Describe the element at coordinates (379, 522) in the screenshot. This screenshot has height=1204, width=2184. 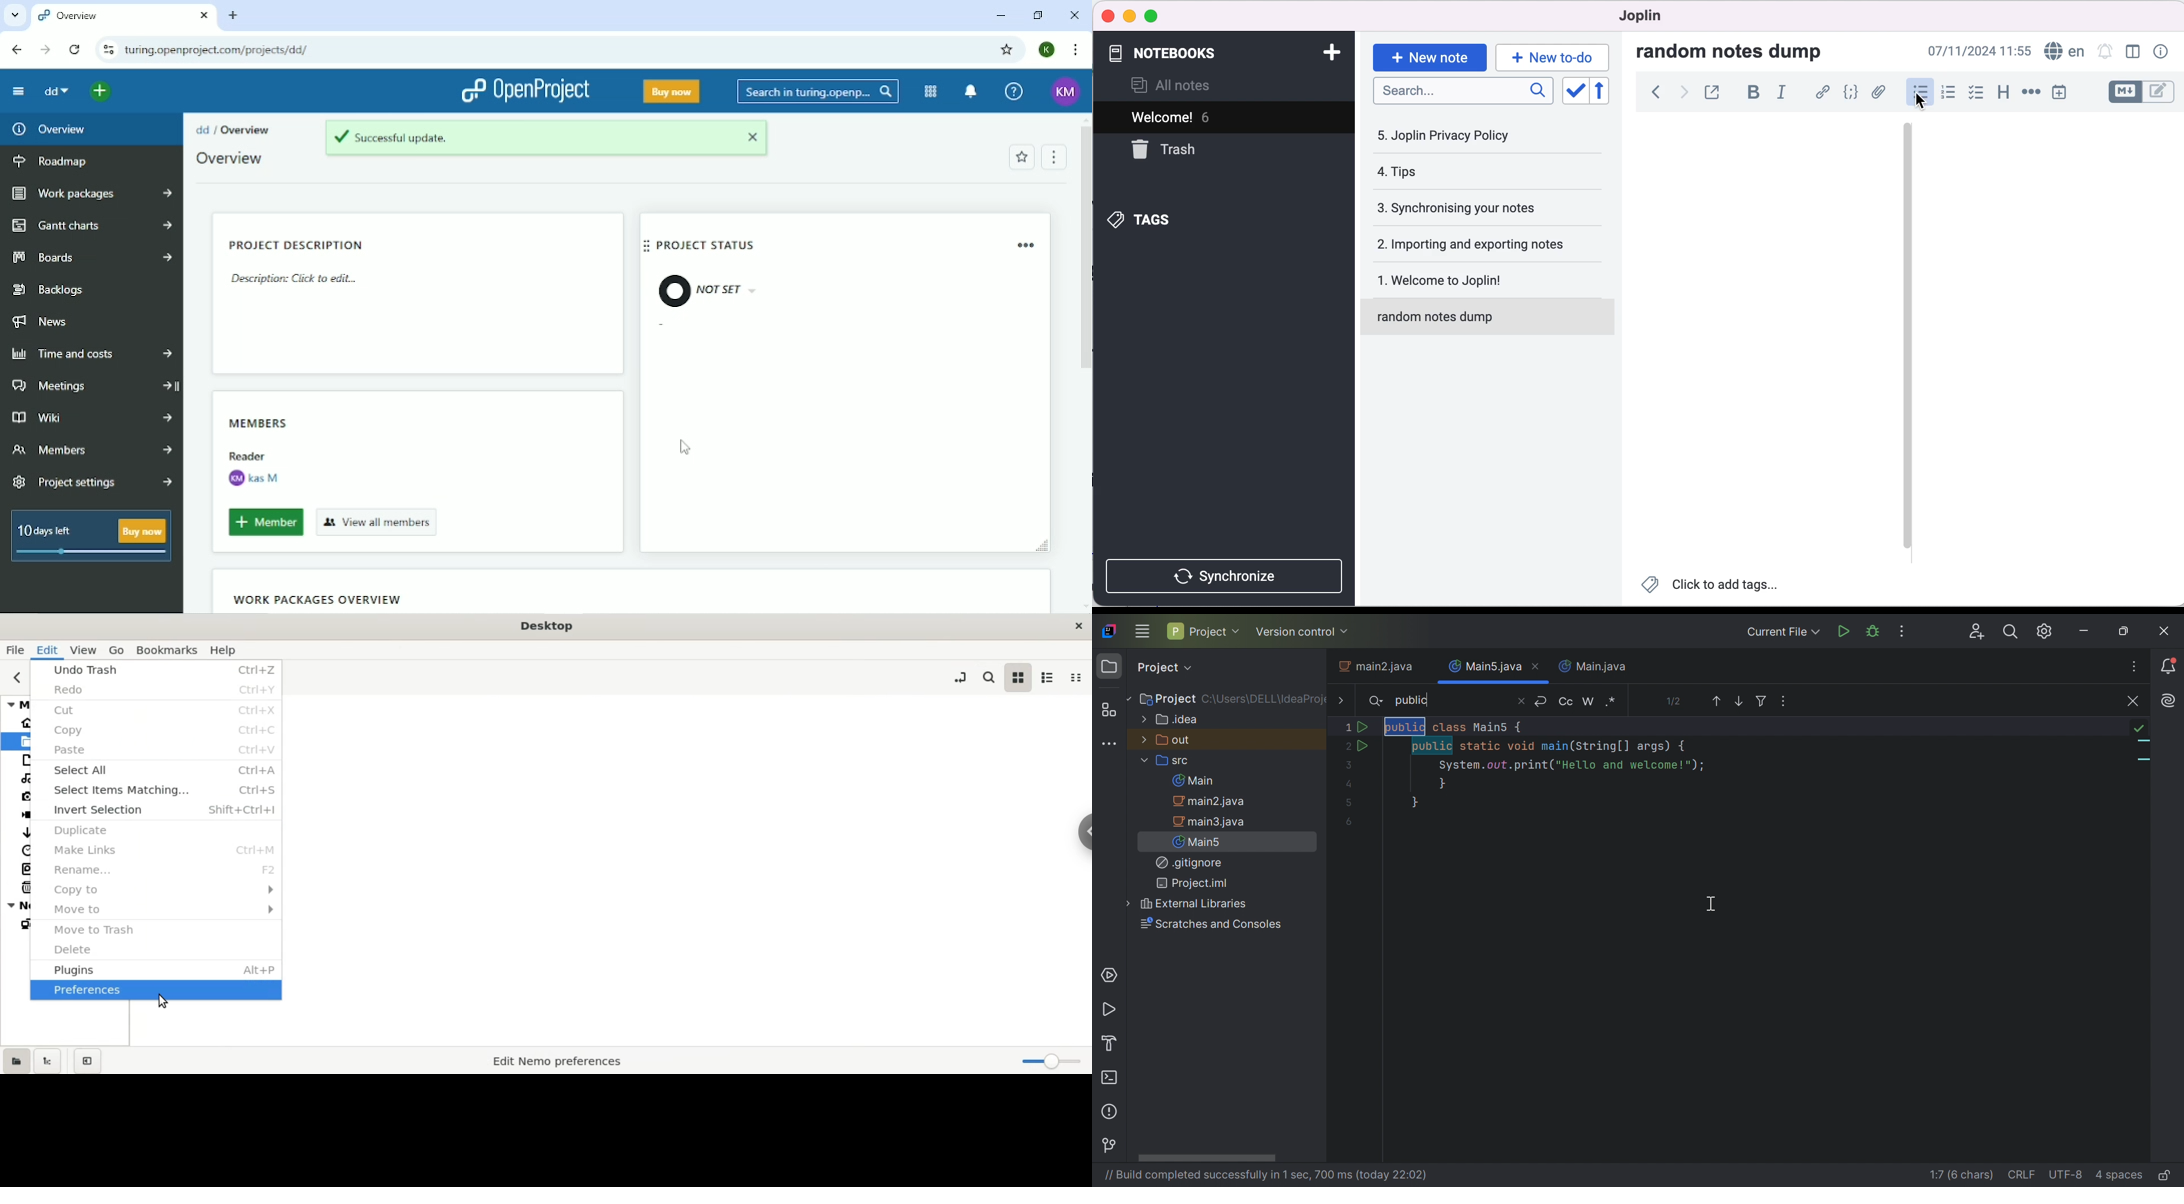
I see `View all members` at that location.